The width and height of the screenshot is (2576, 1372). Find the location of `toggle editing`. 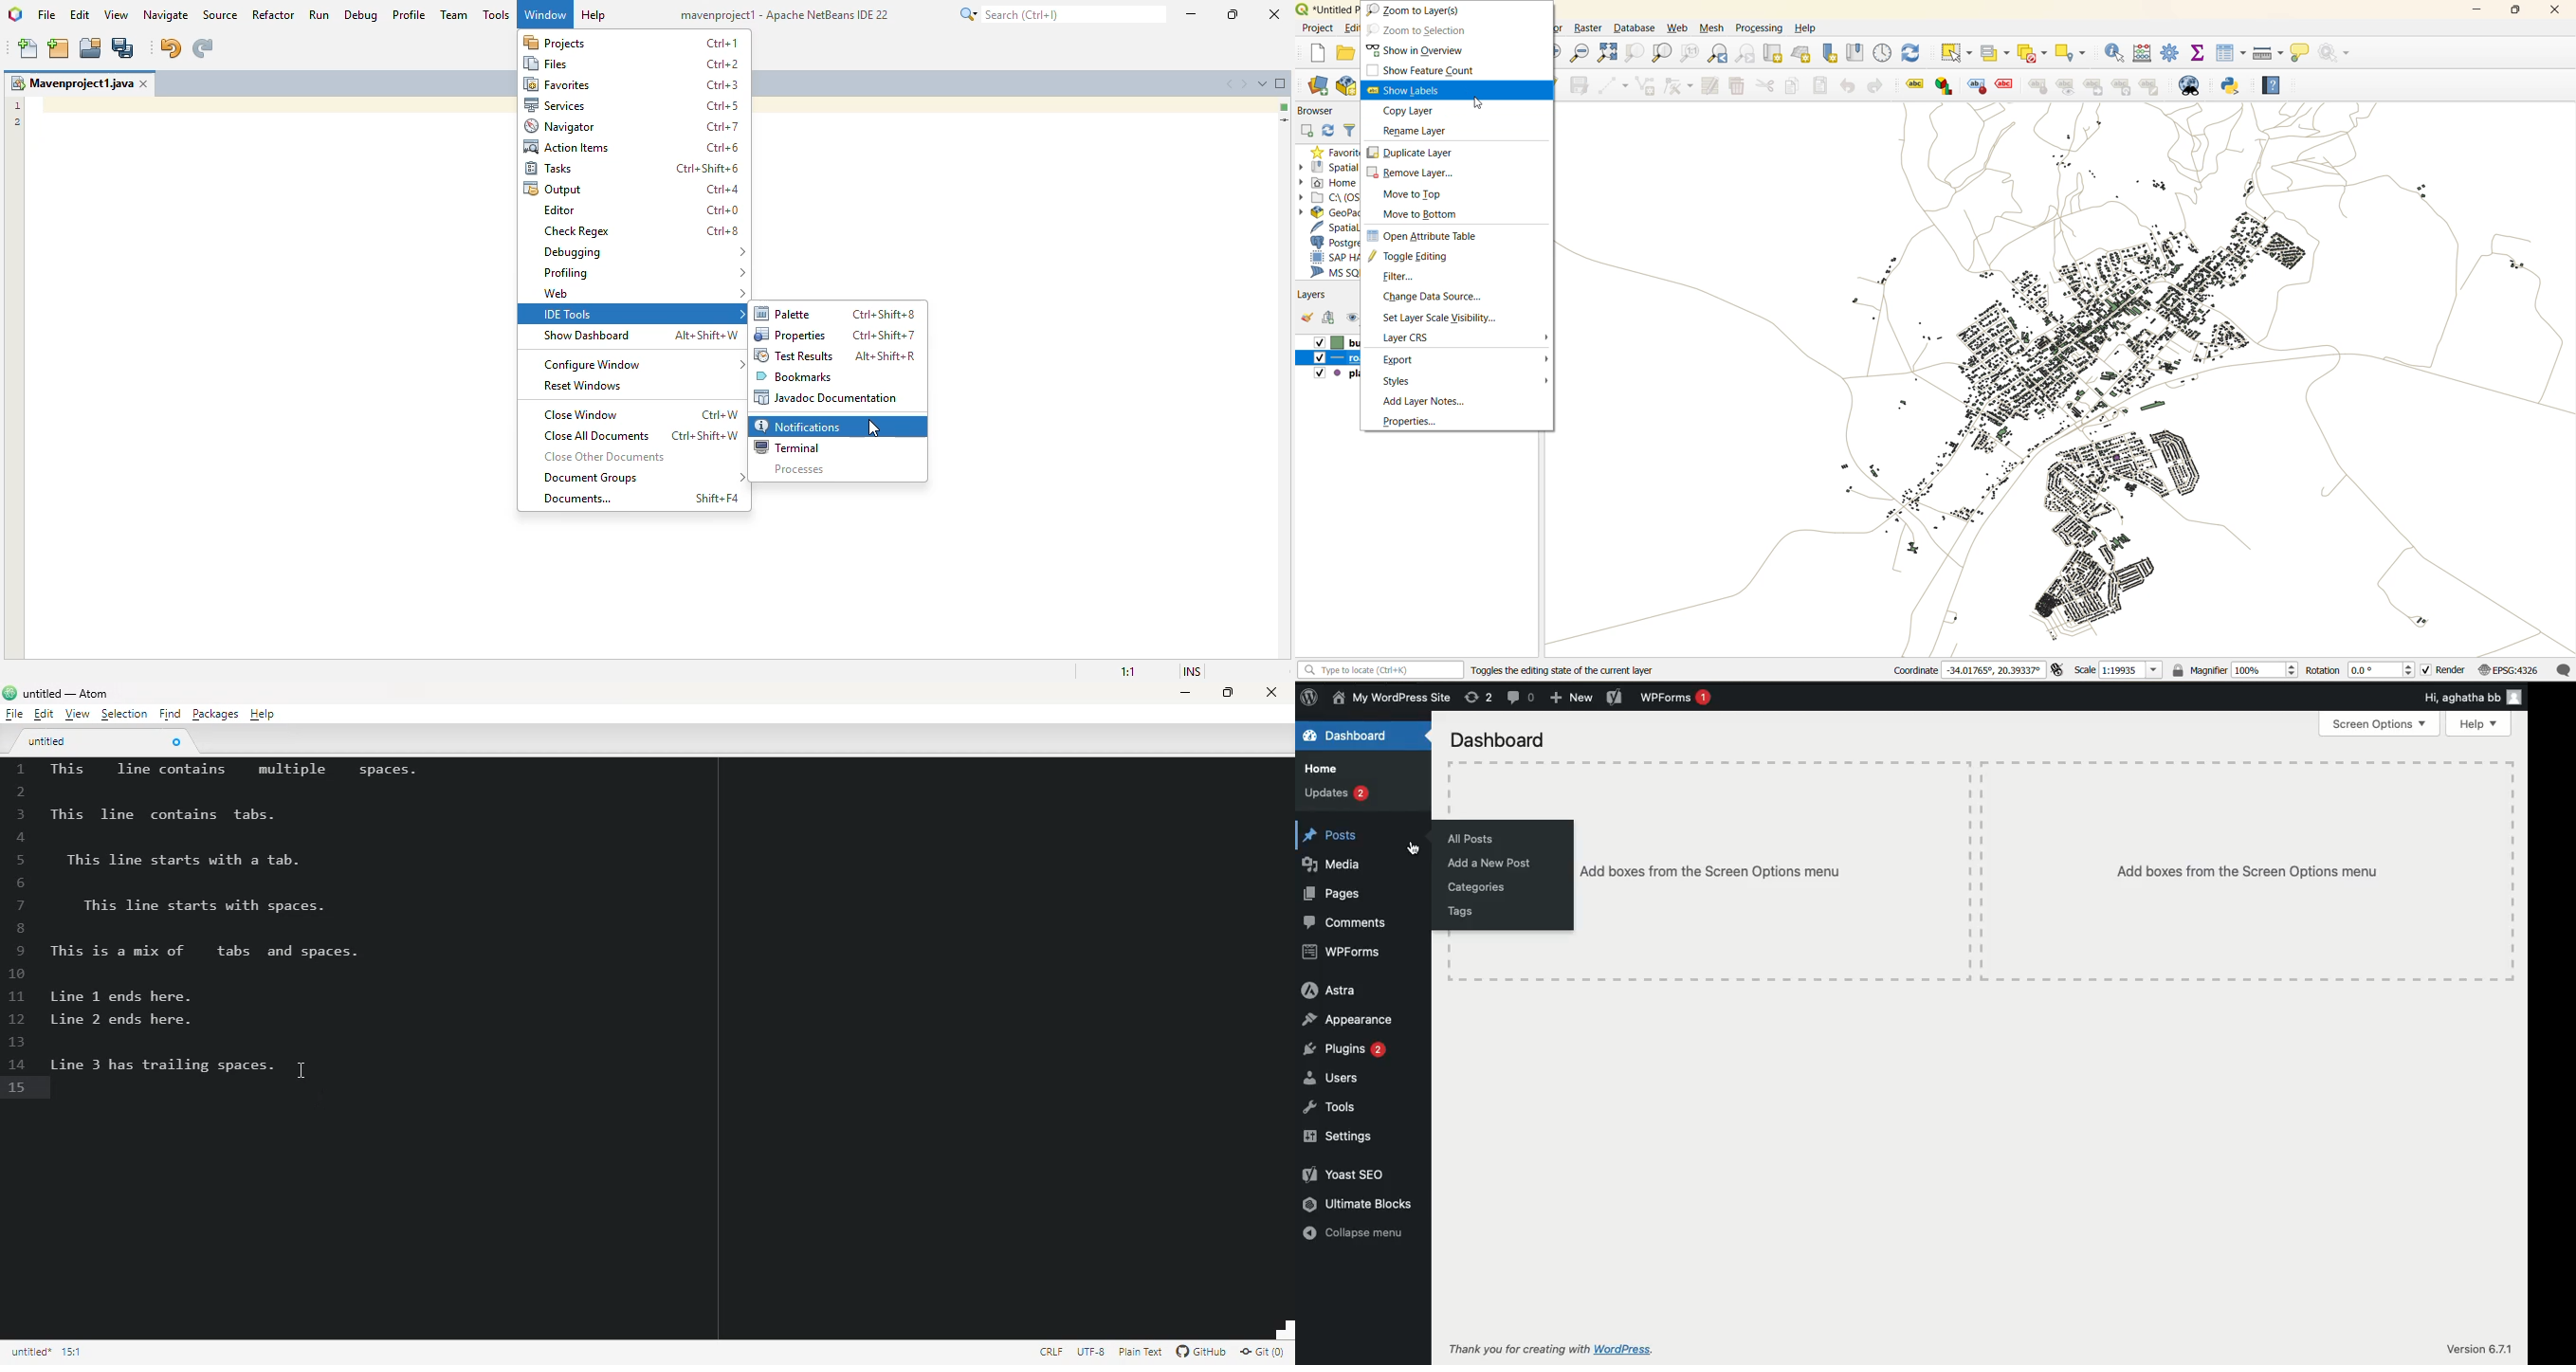

toggle editing is located at coordinates (1414, 258).